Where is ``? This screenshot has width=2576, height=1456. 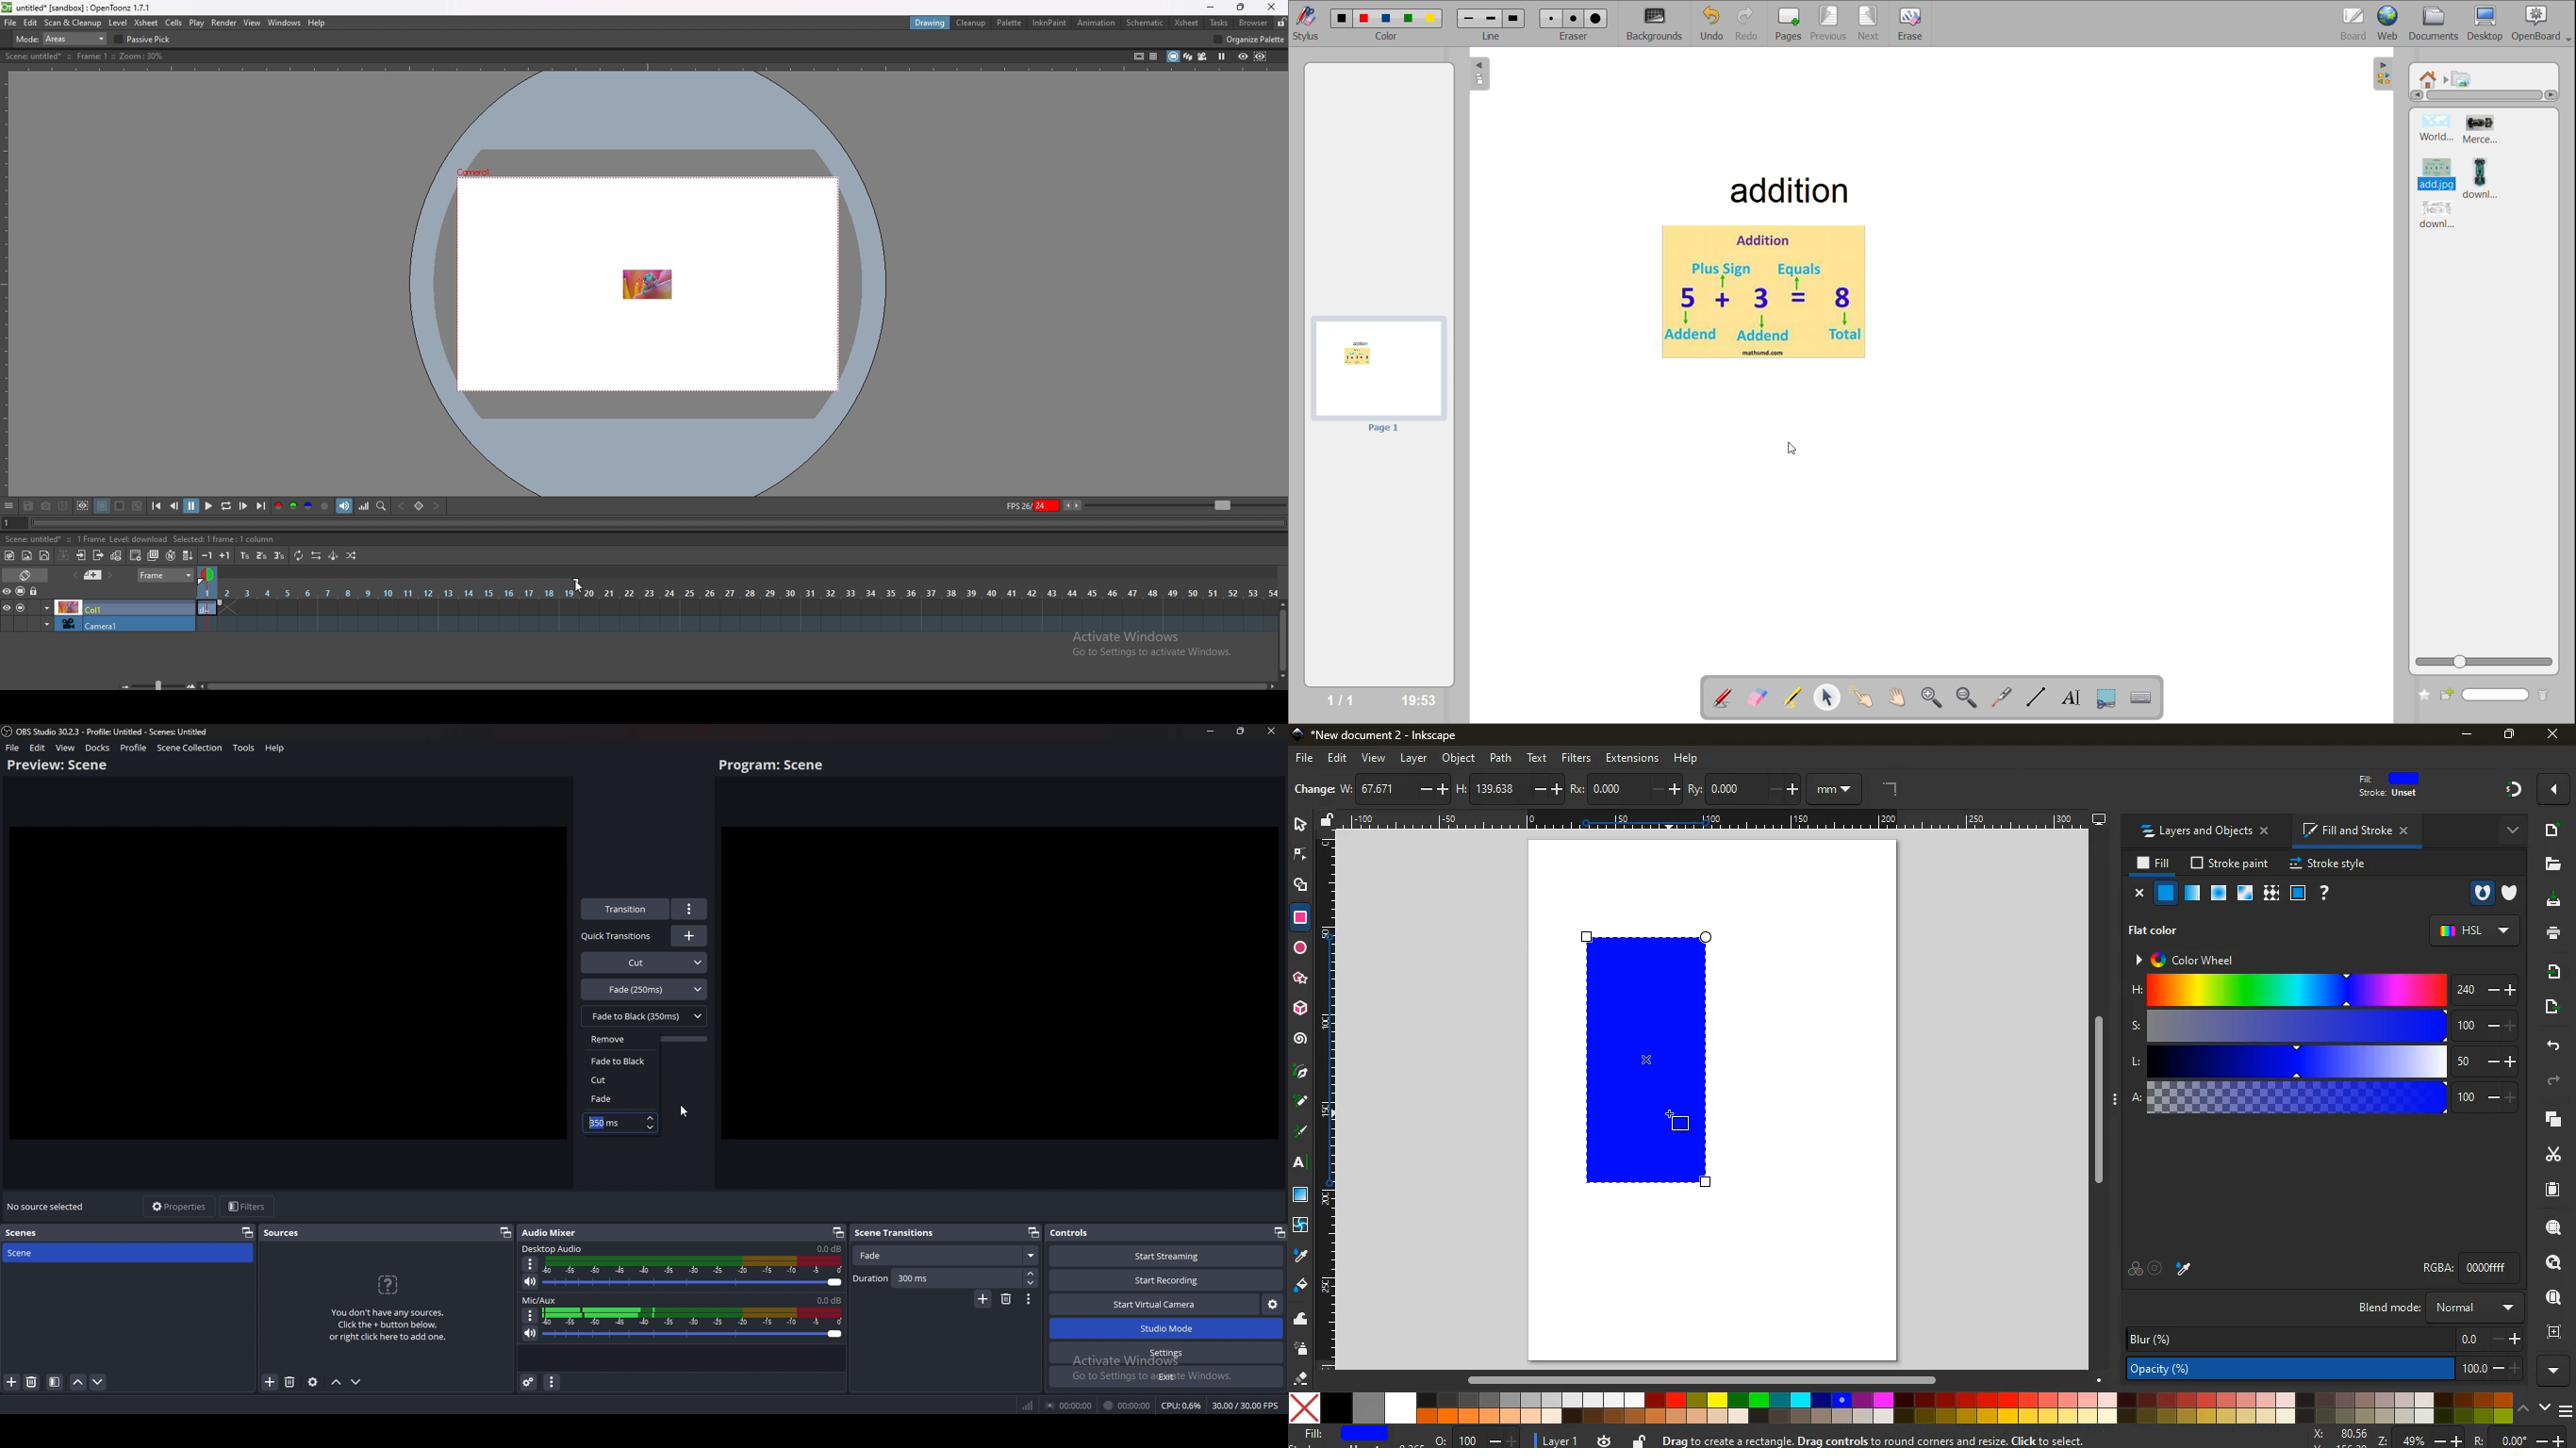
 is located at coordinates (1300, 950).